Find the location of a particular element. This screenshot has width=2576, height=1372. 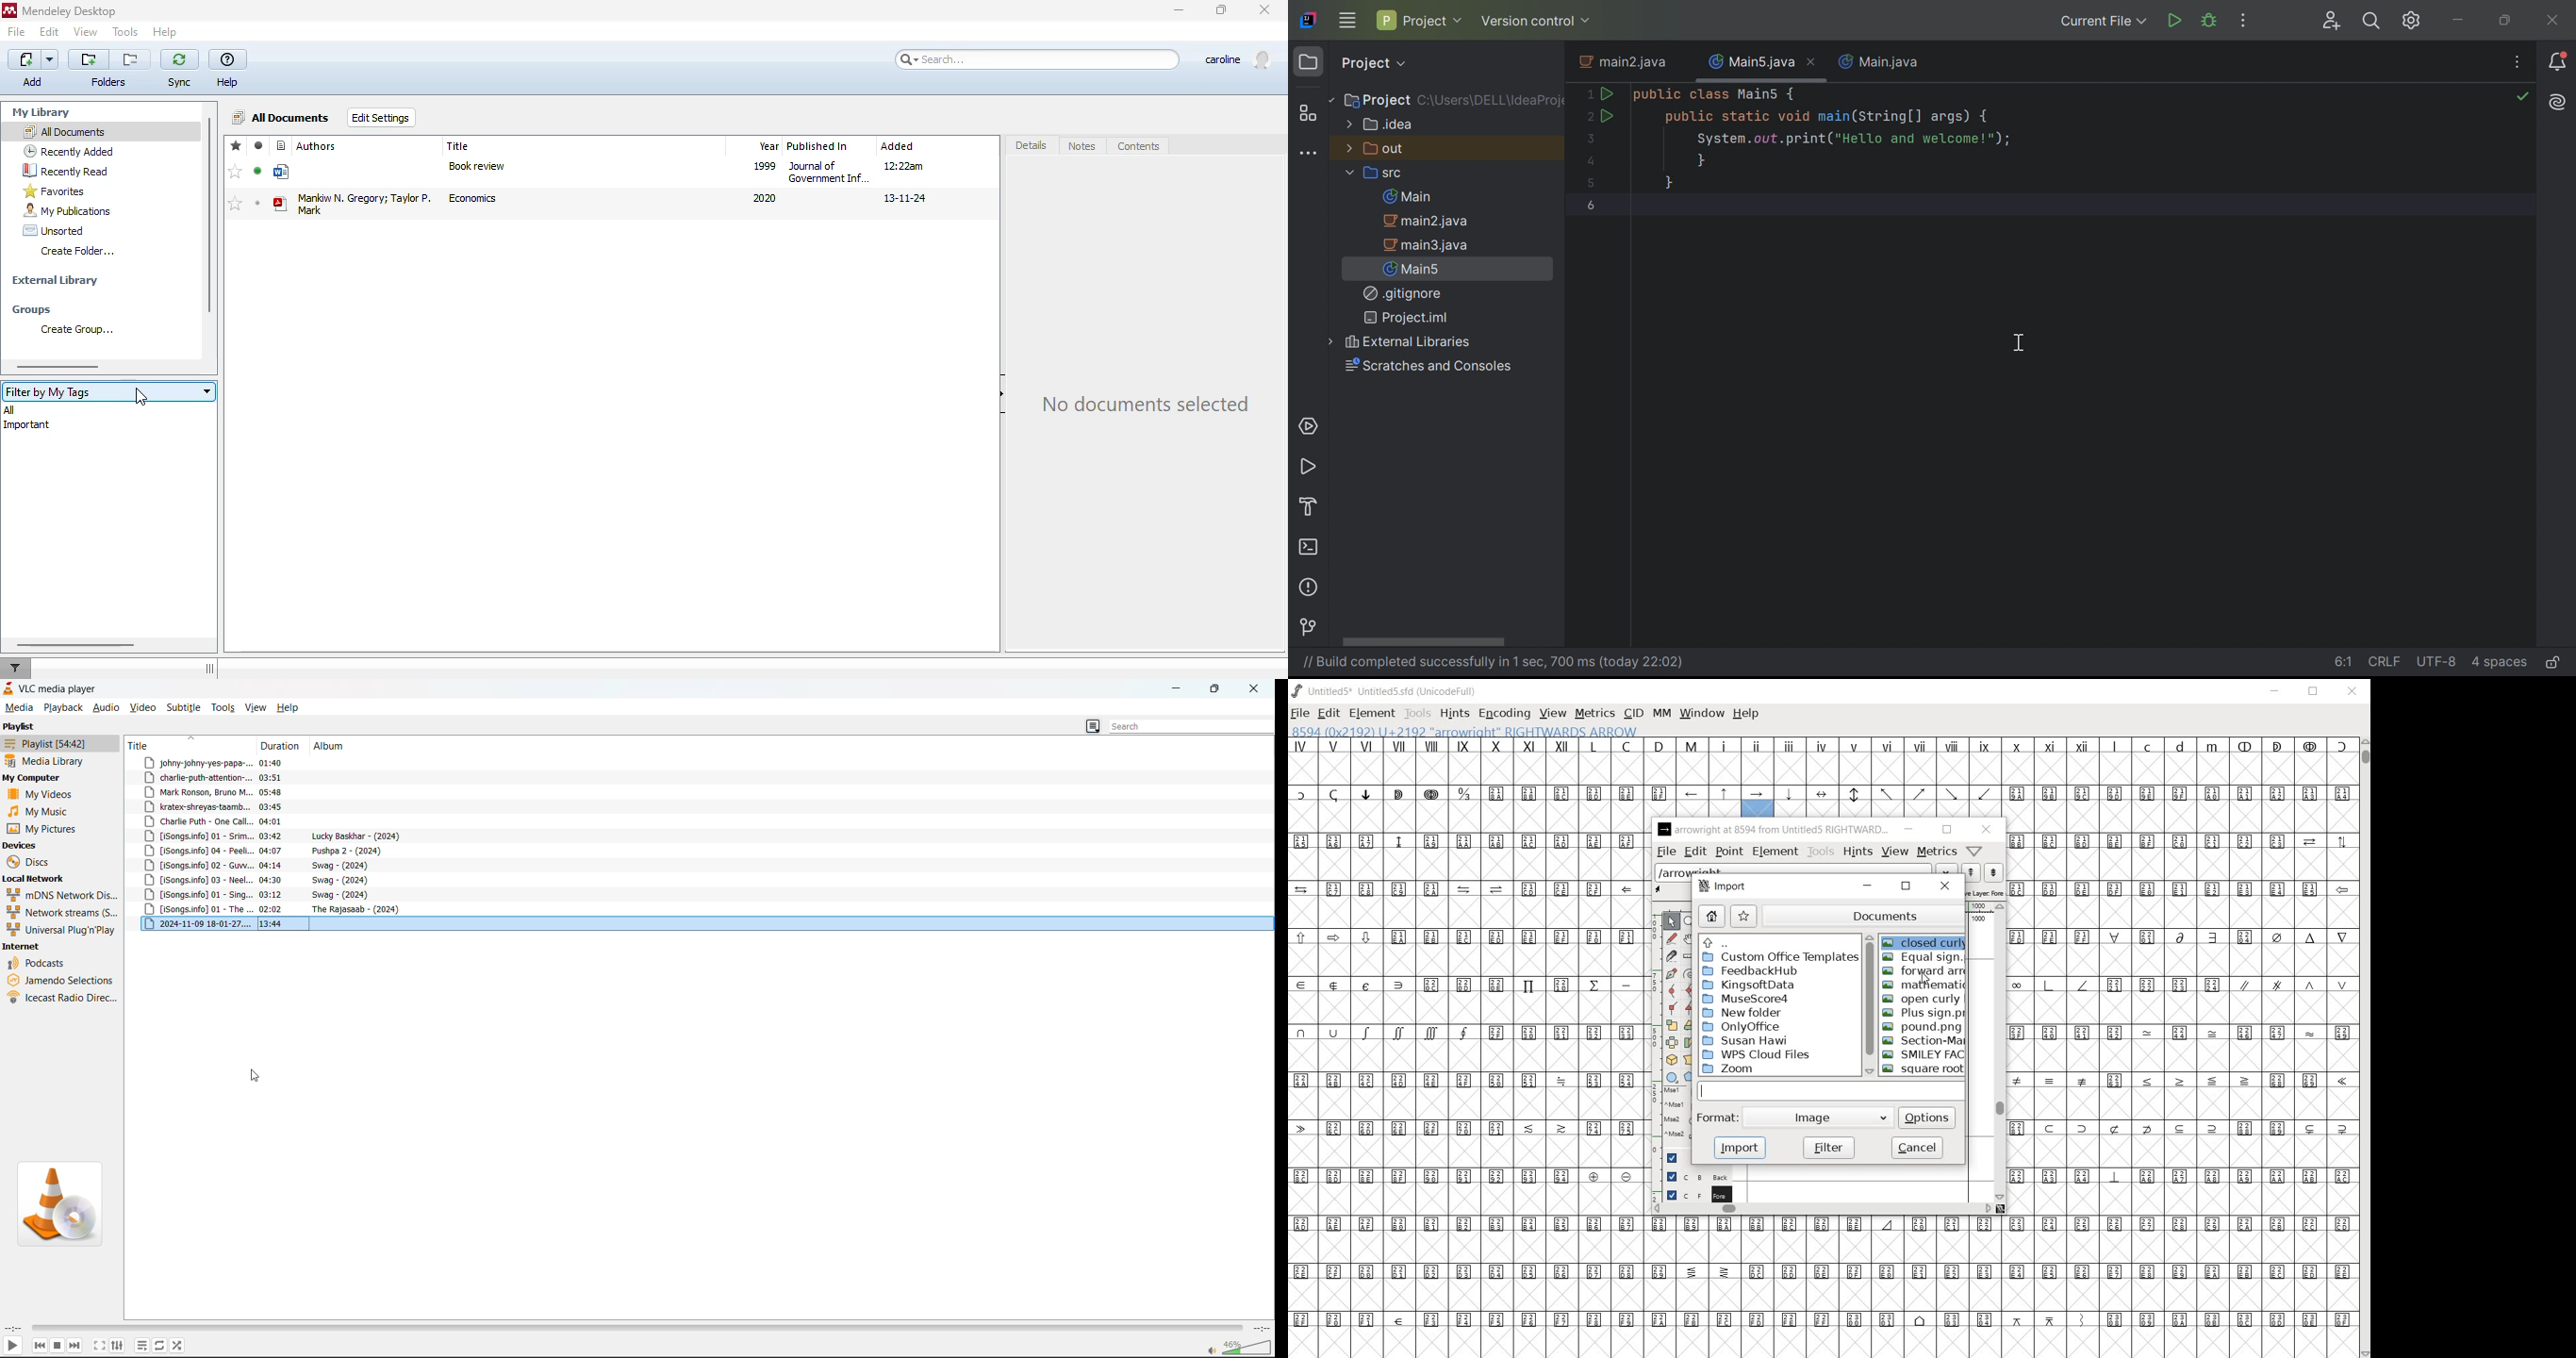

vertical scroll bar is located at coordinates (208, 215).